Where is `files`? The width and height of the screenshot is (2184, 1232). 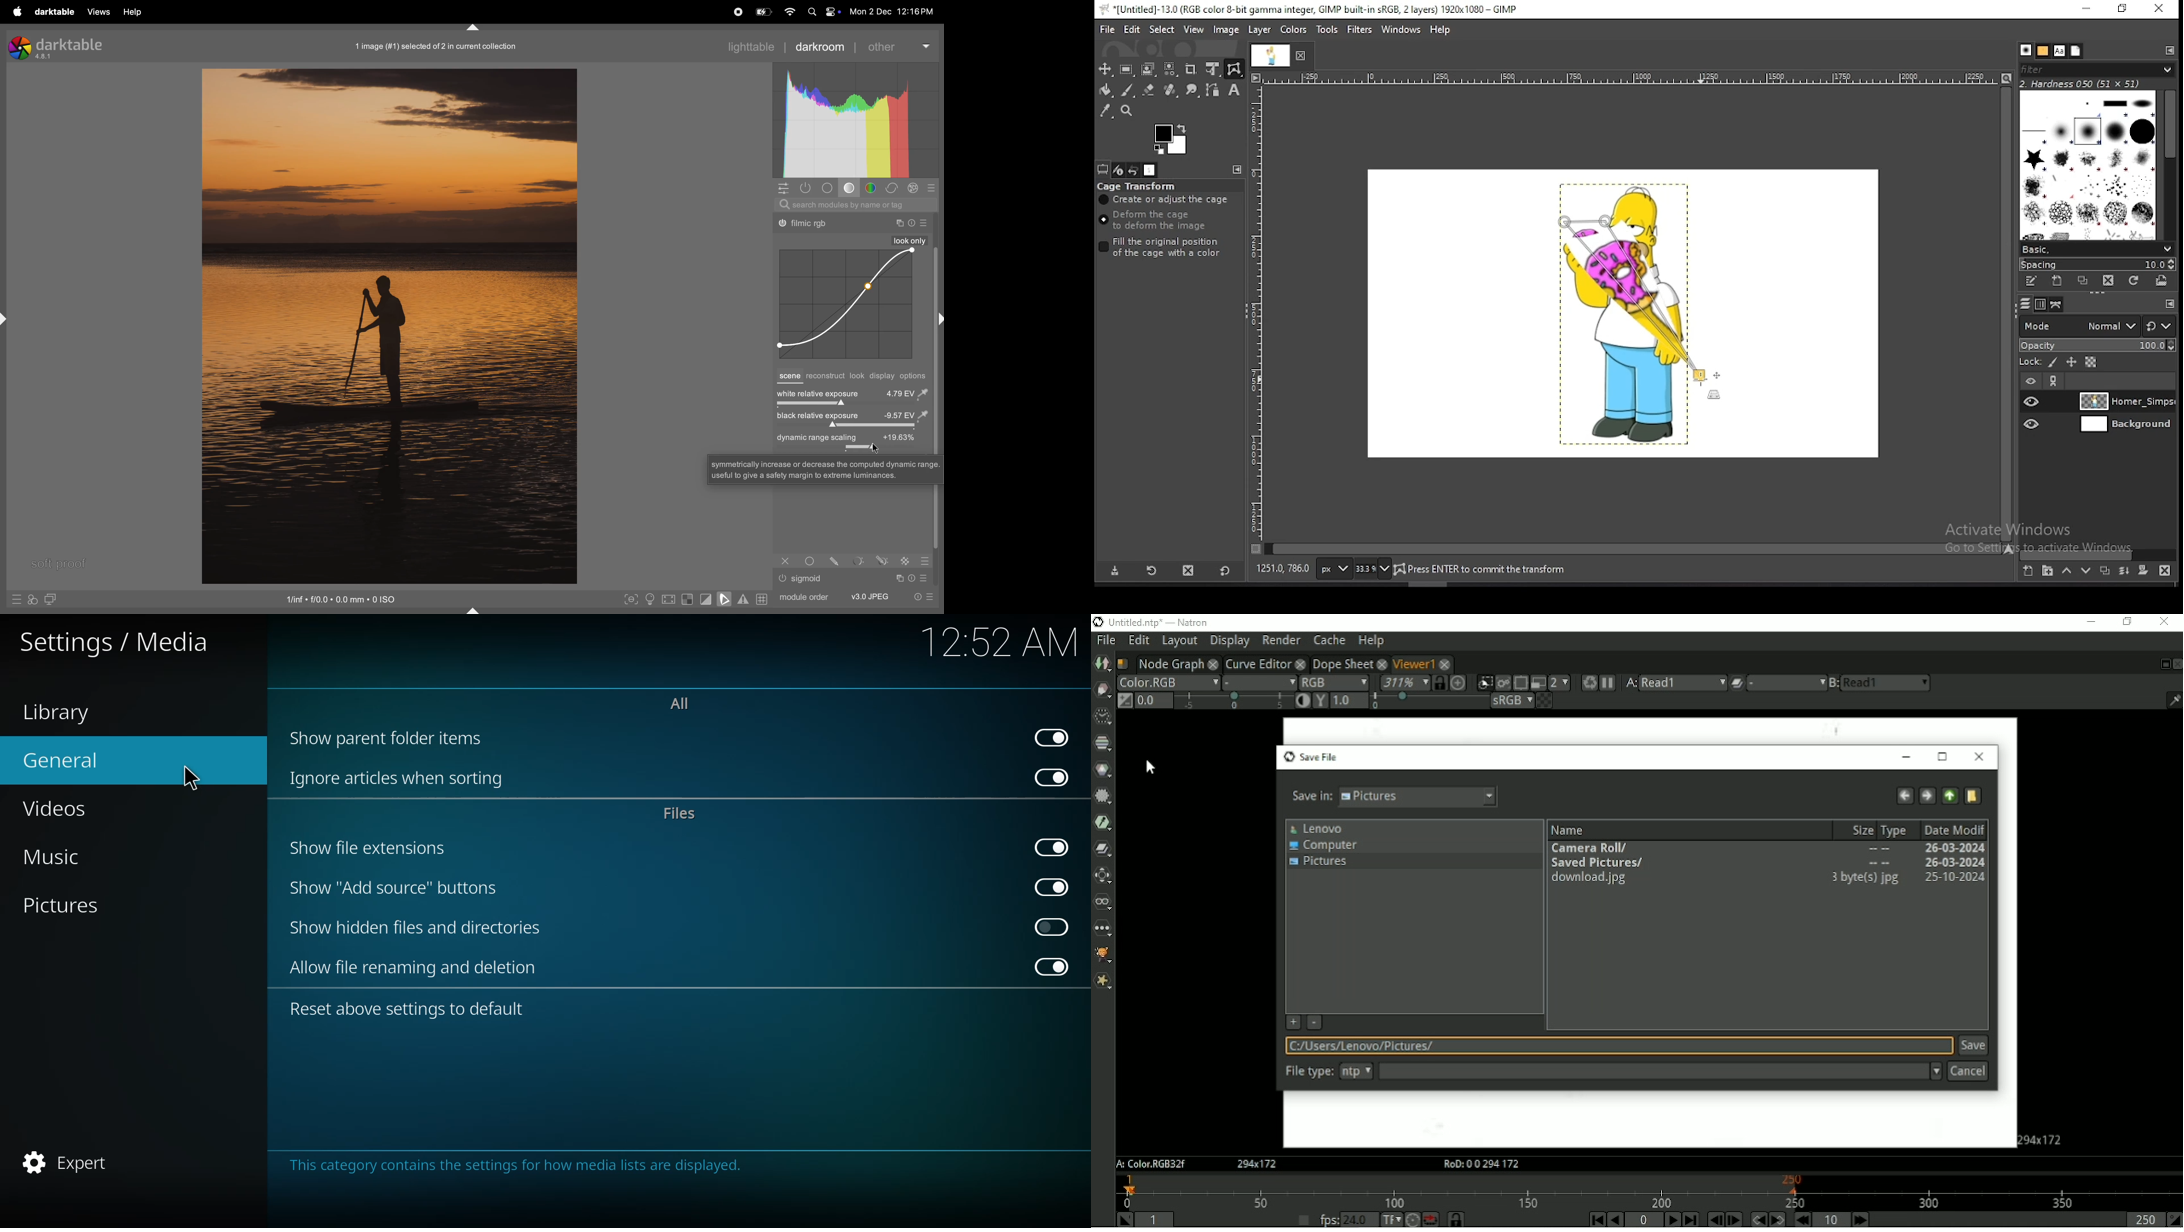
files is located at coordinates (684, 812).